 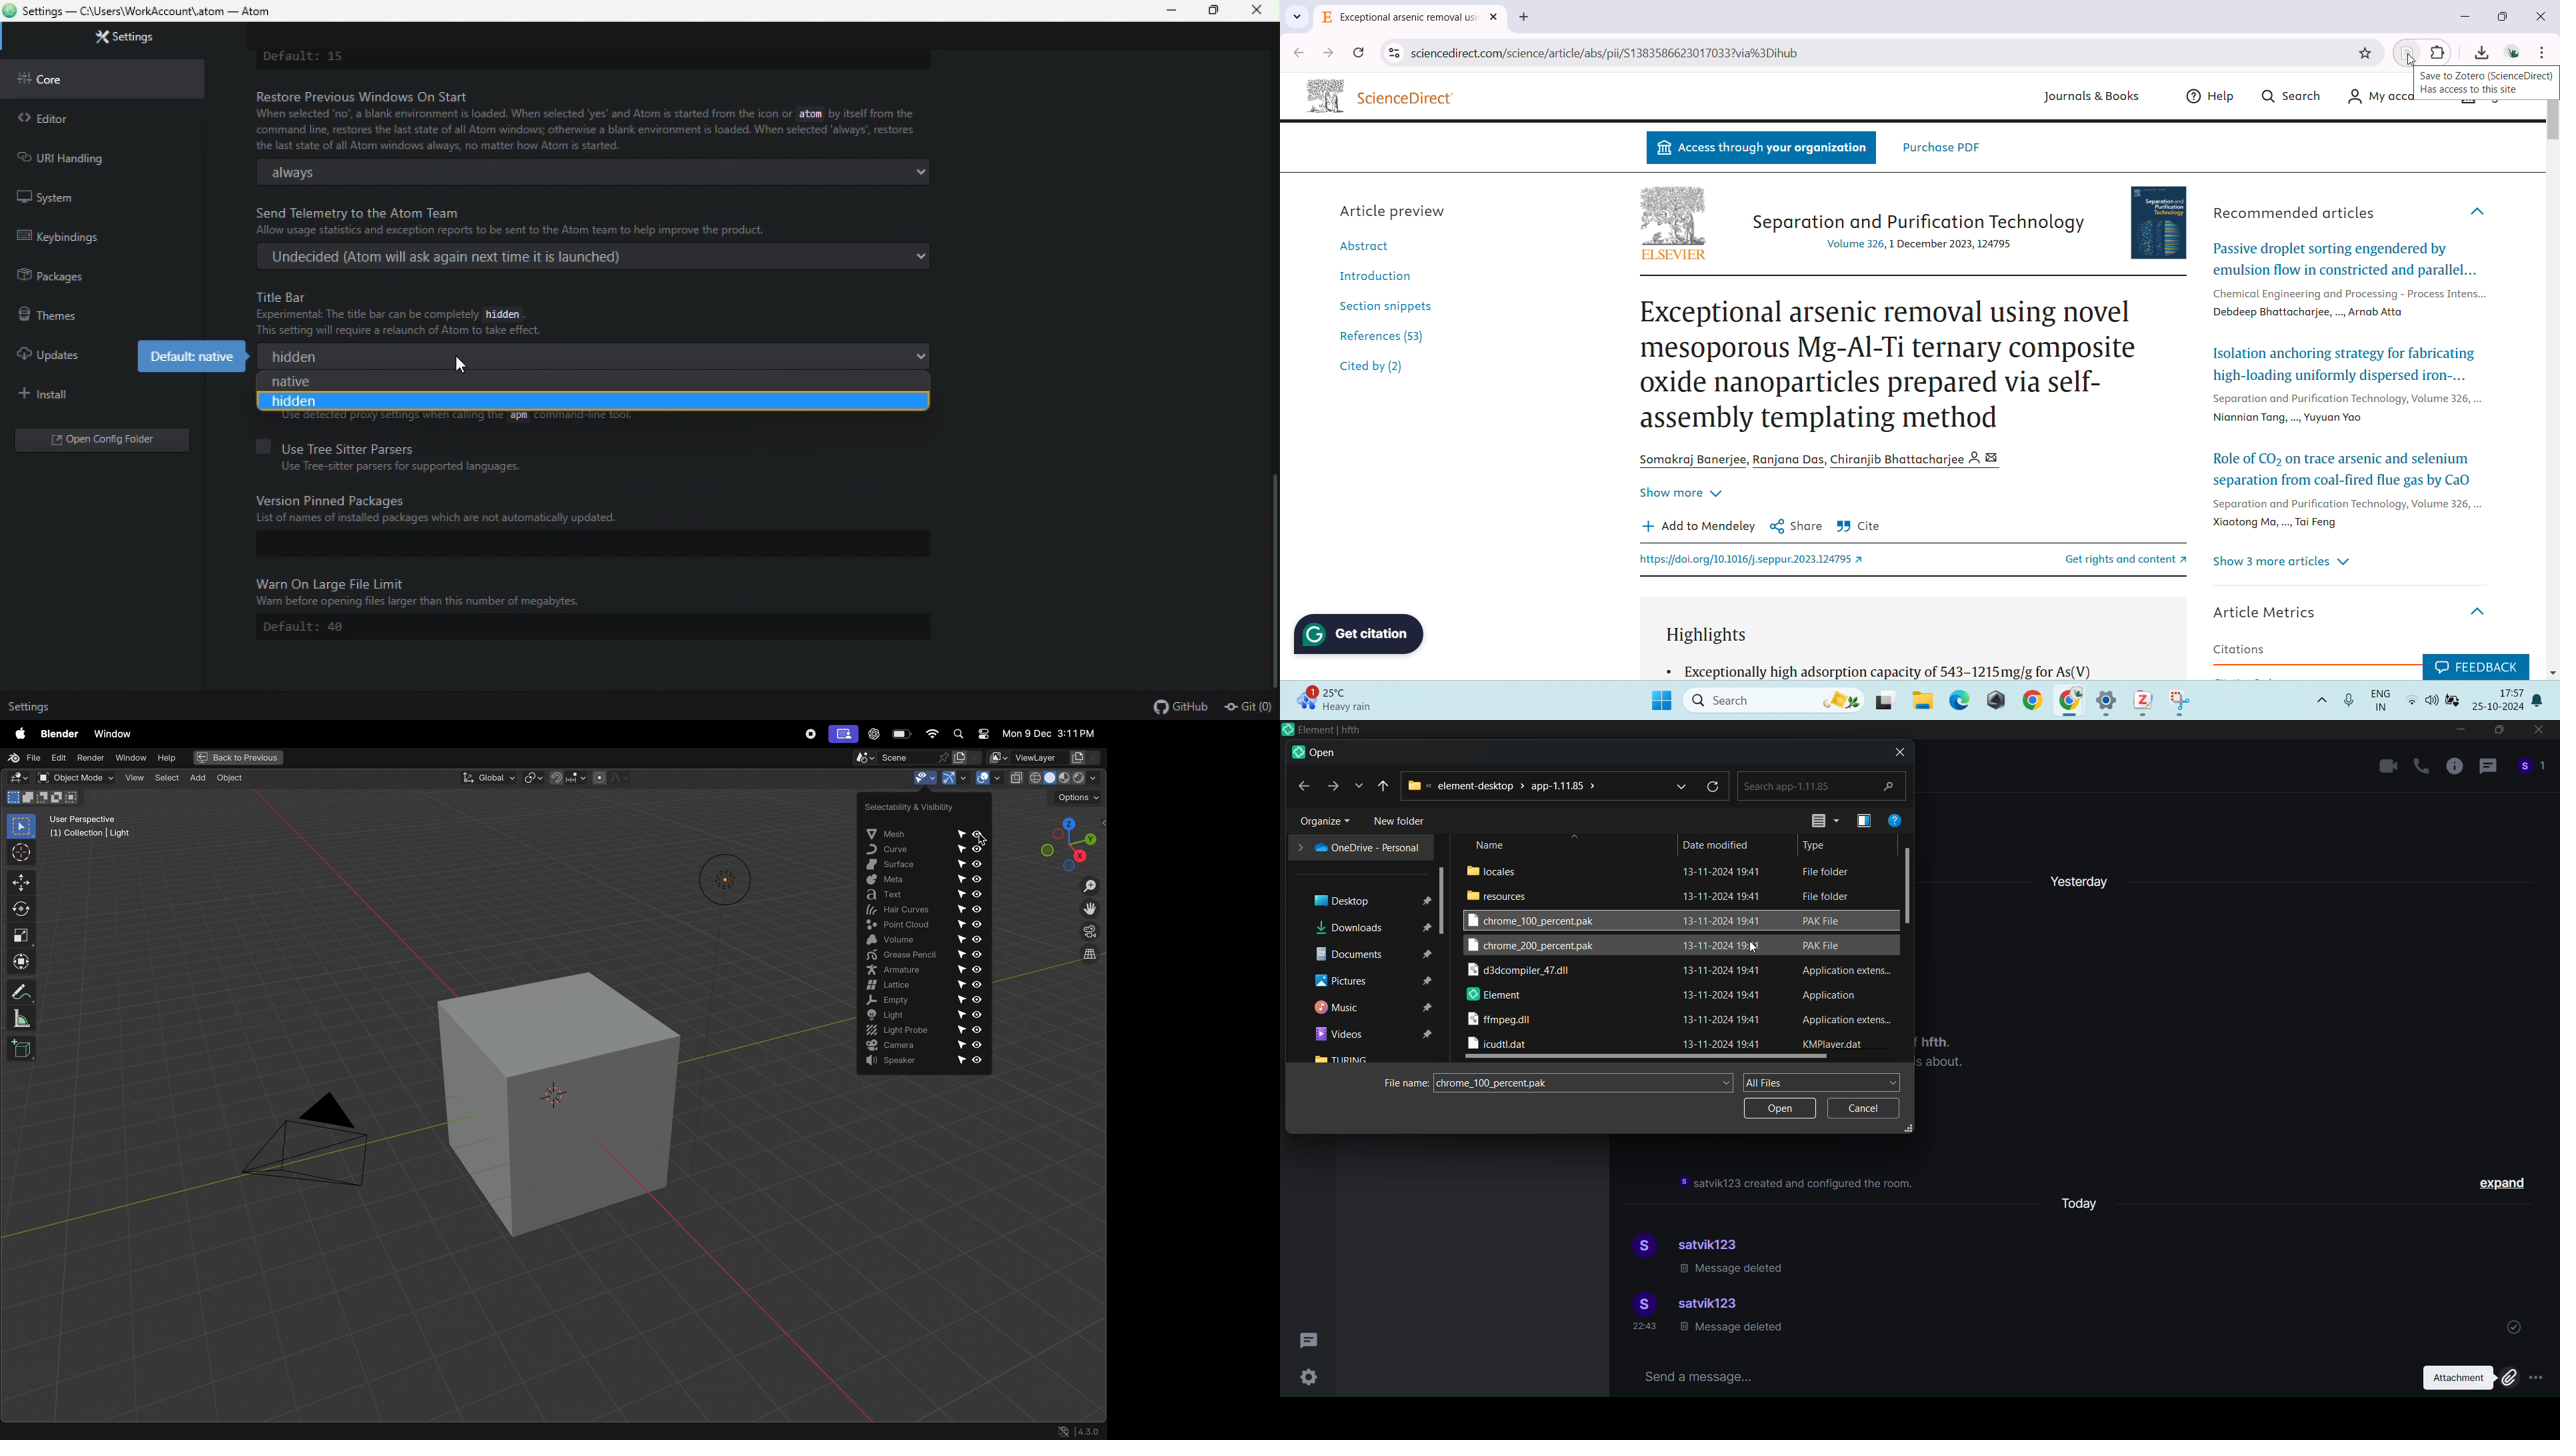 What do you see at coordinates (1641, 1247) in the screenshot?
I see `display picture` at bounding box center [1641, 1247].